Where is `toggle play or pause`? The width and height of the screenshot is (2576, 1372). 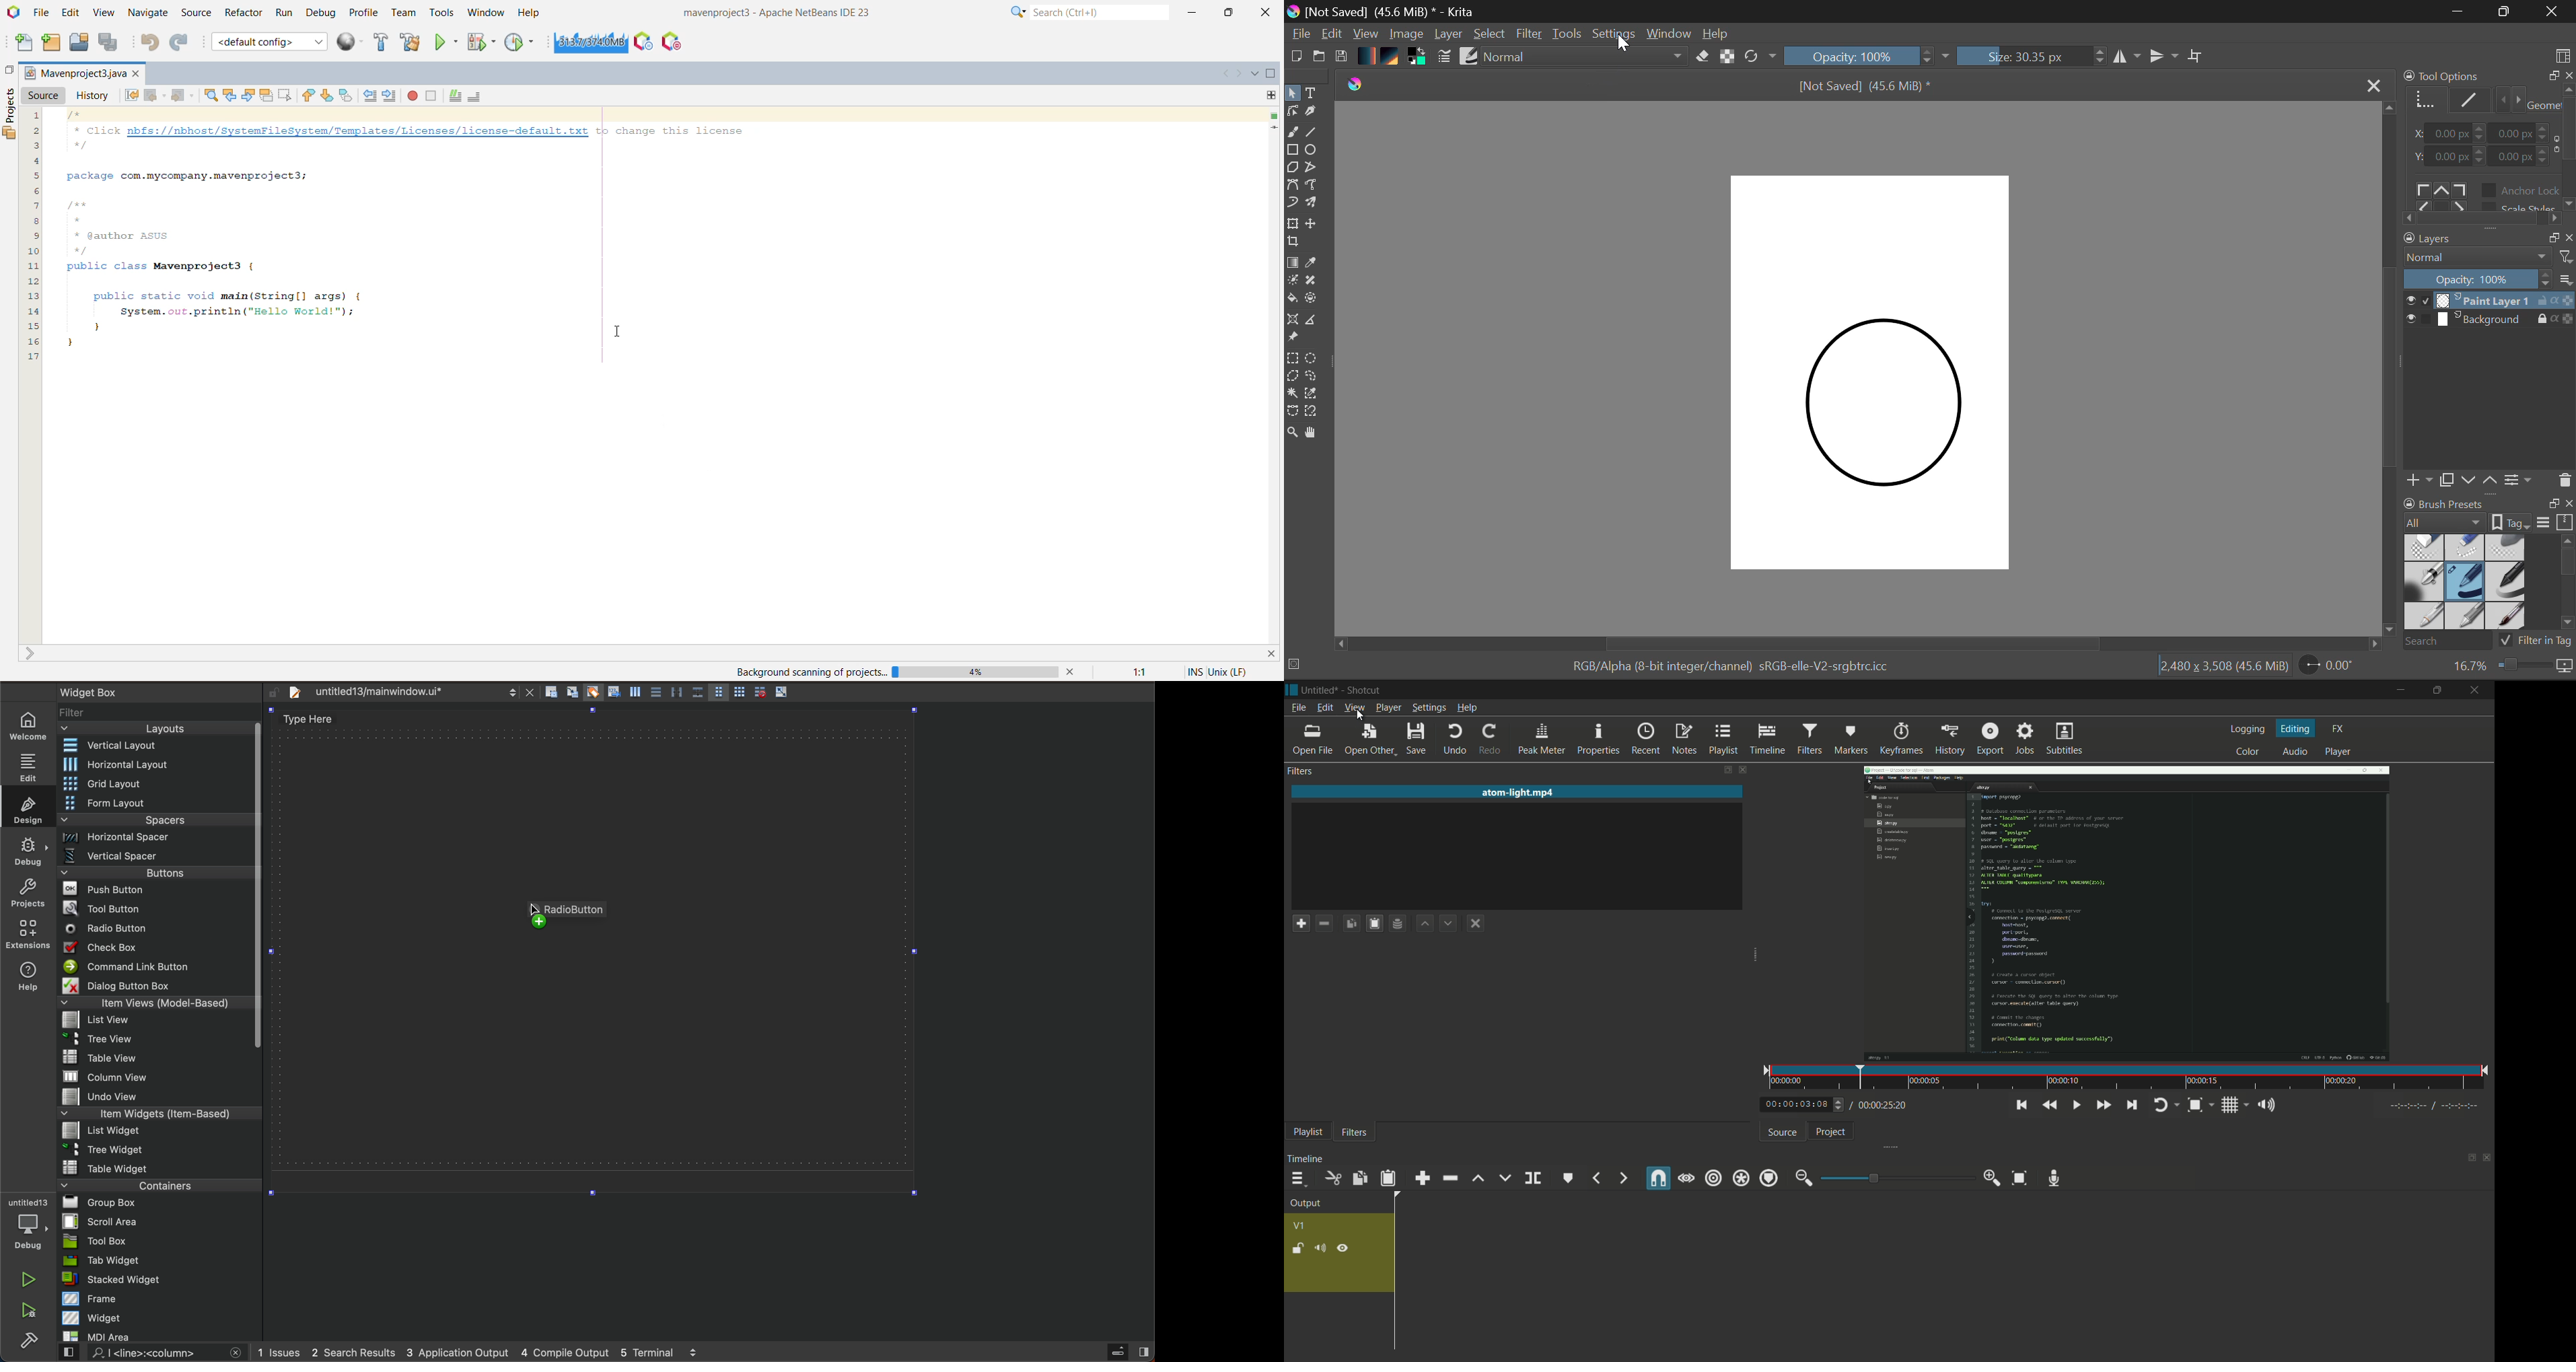
toggle play or pause is located at coordinates (2077, 1105).